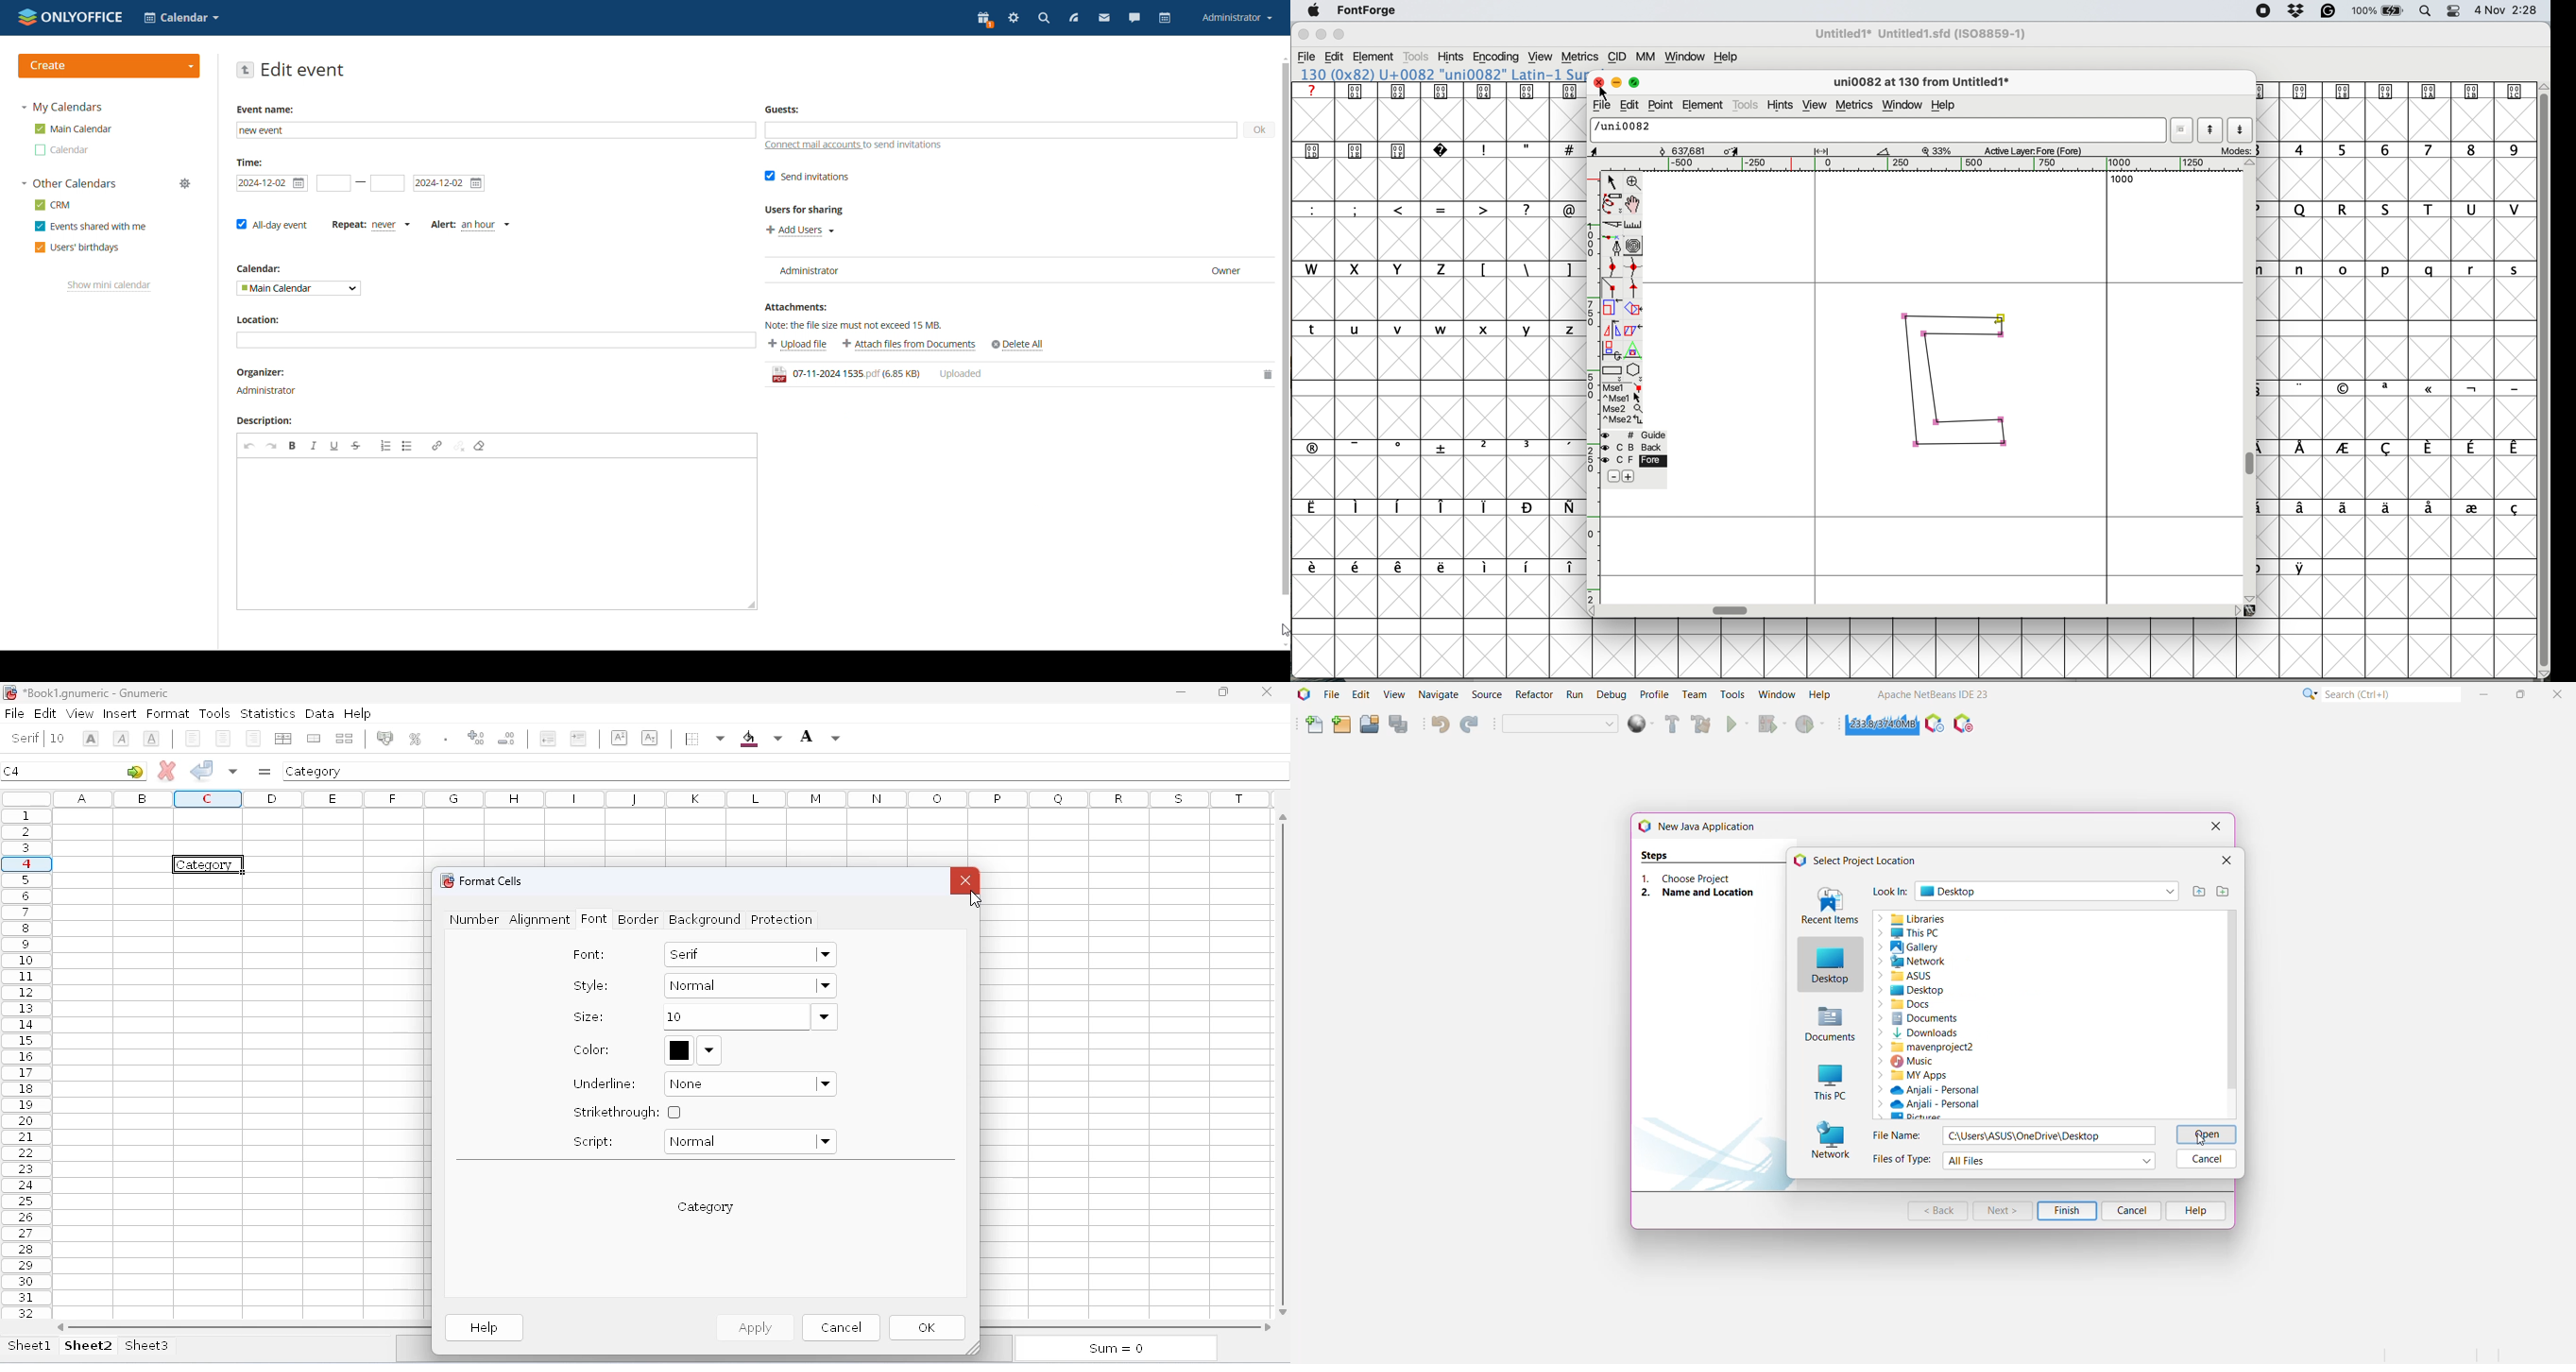  I want to click on Sum = 0, so click(1112, 1350).